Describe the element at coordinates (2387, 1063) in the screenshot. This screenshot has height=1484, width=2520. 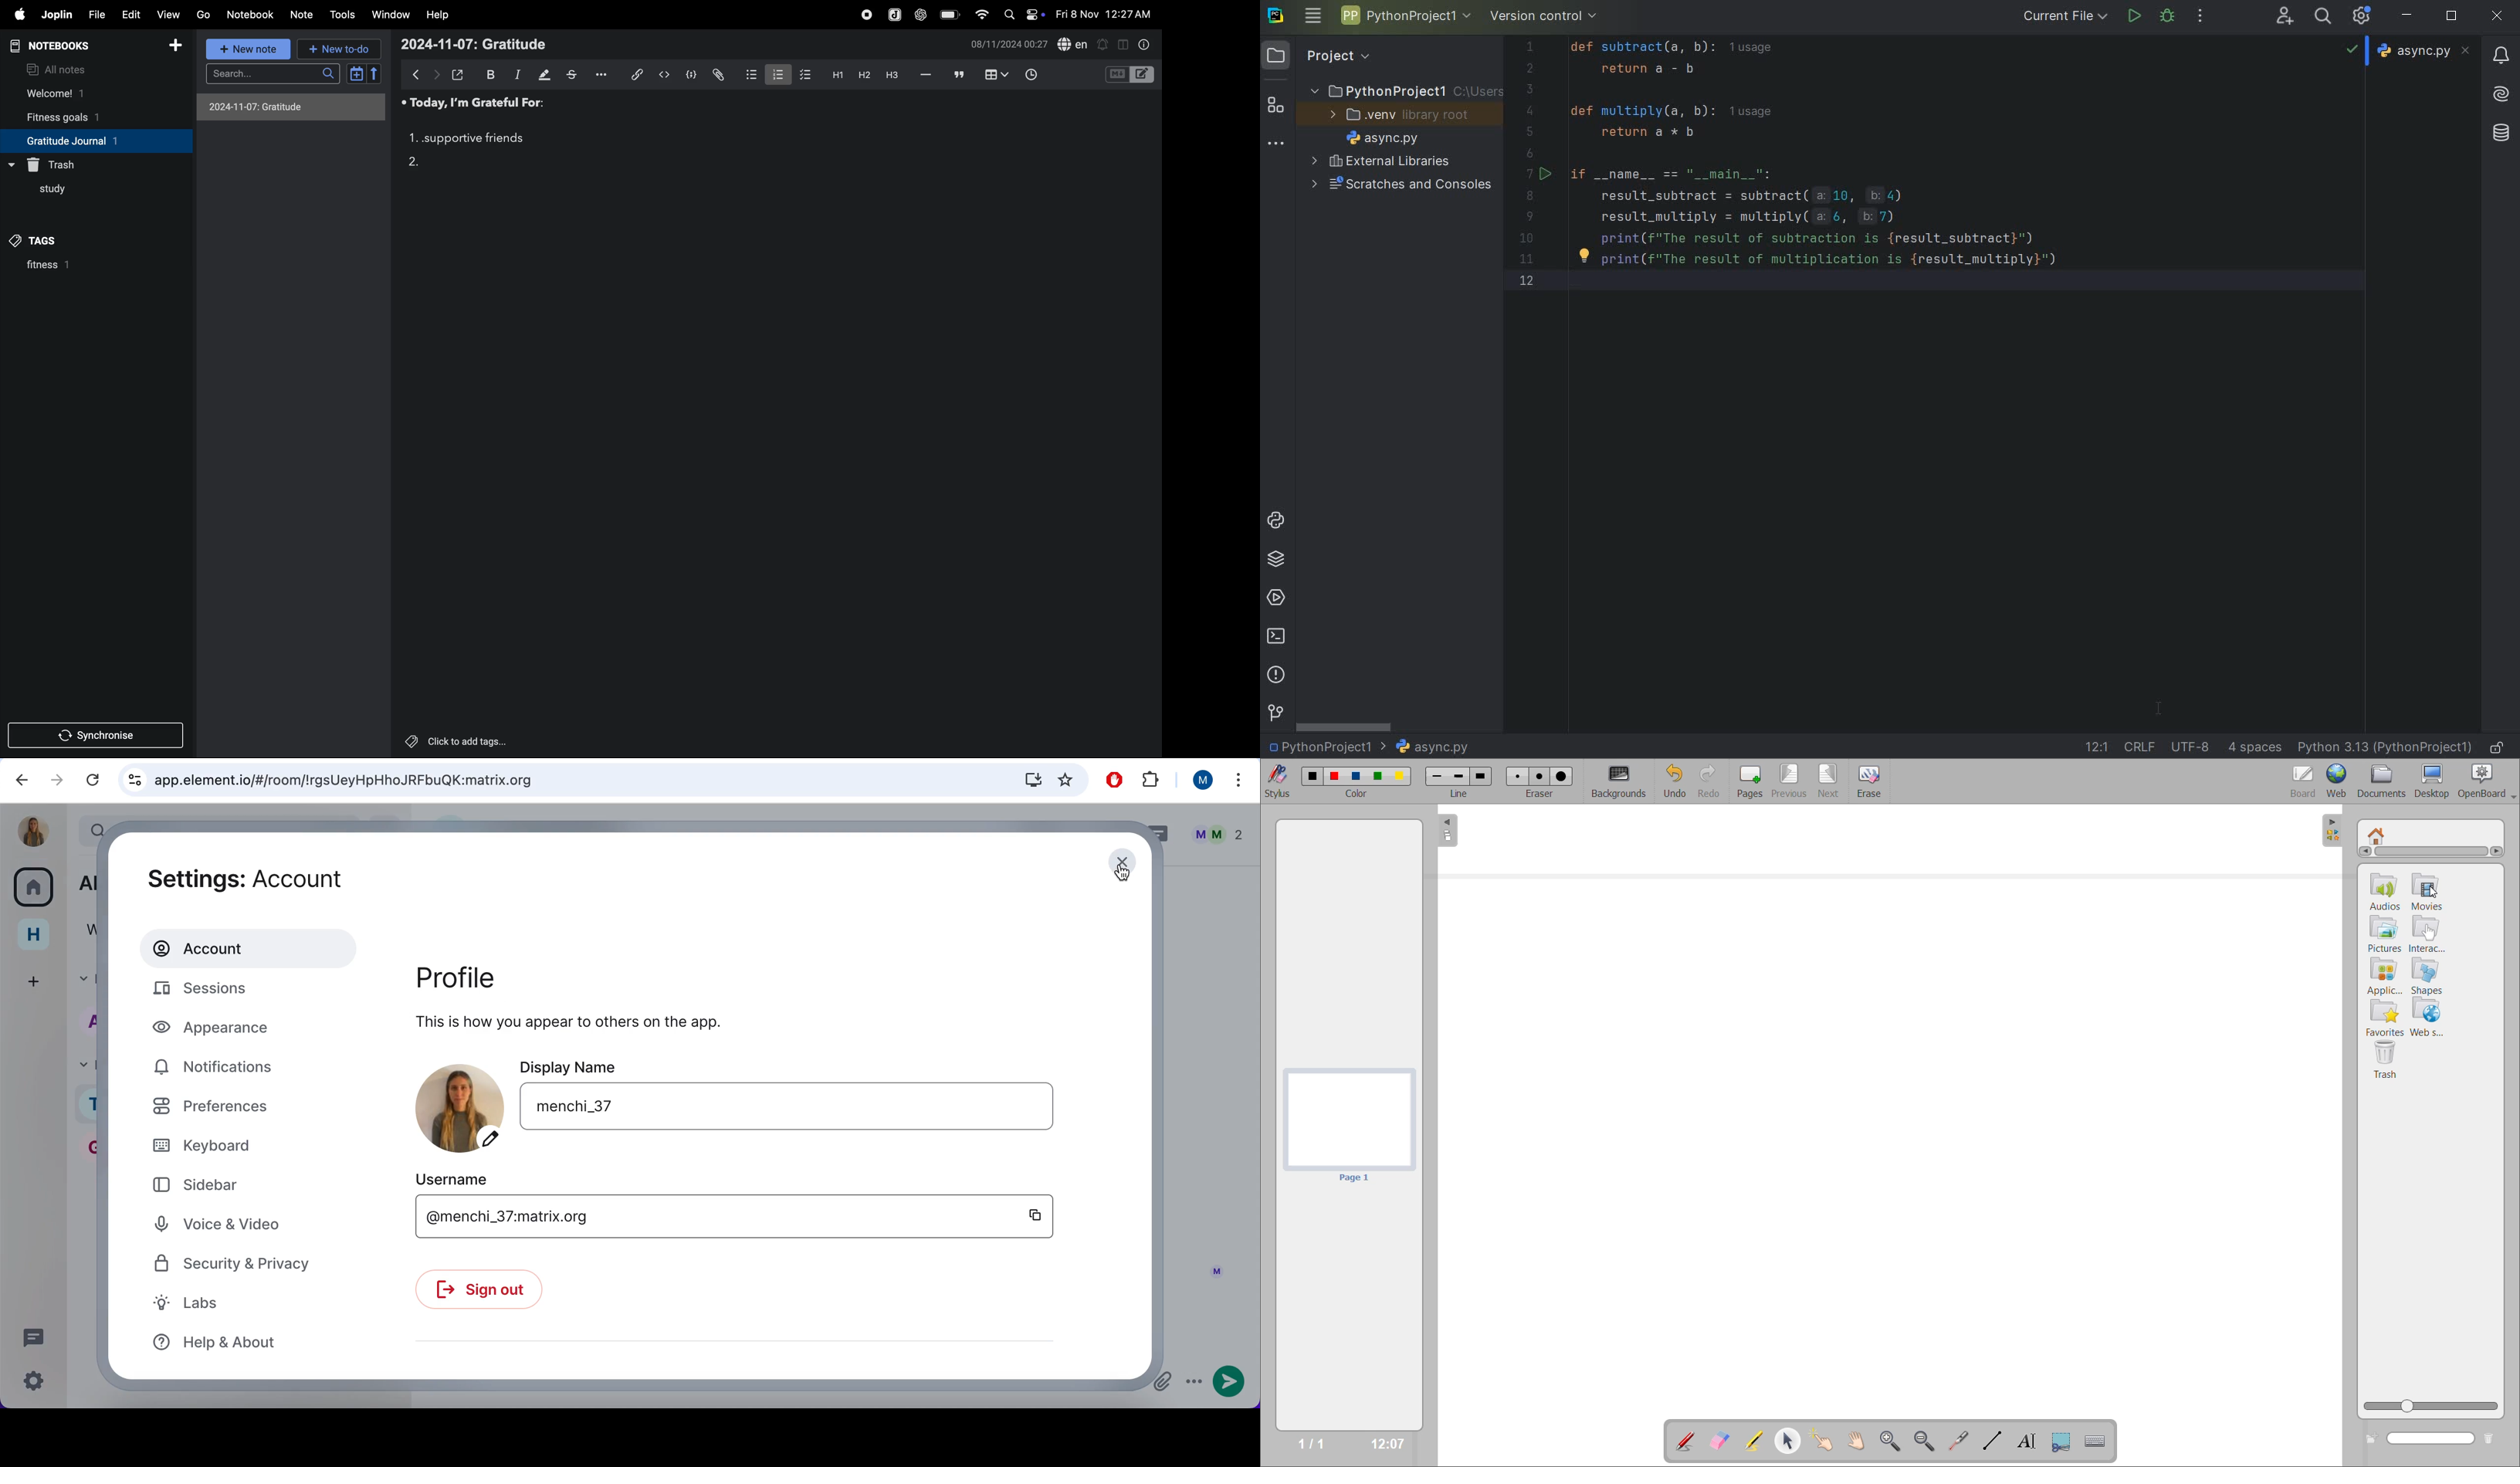
I see `trash` at that location.